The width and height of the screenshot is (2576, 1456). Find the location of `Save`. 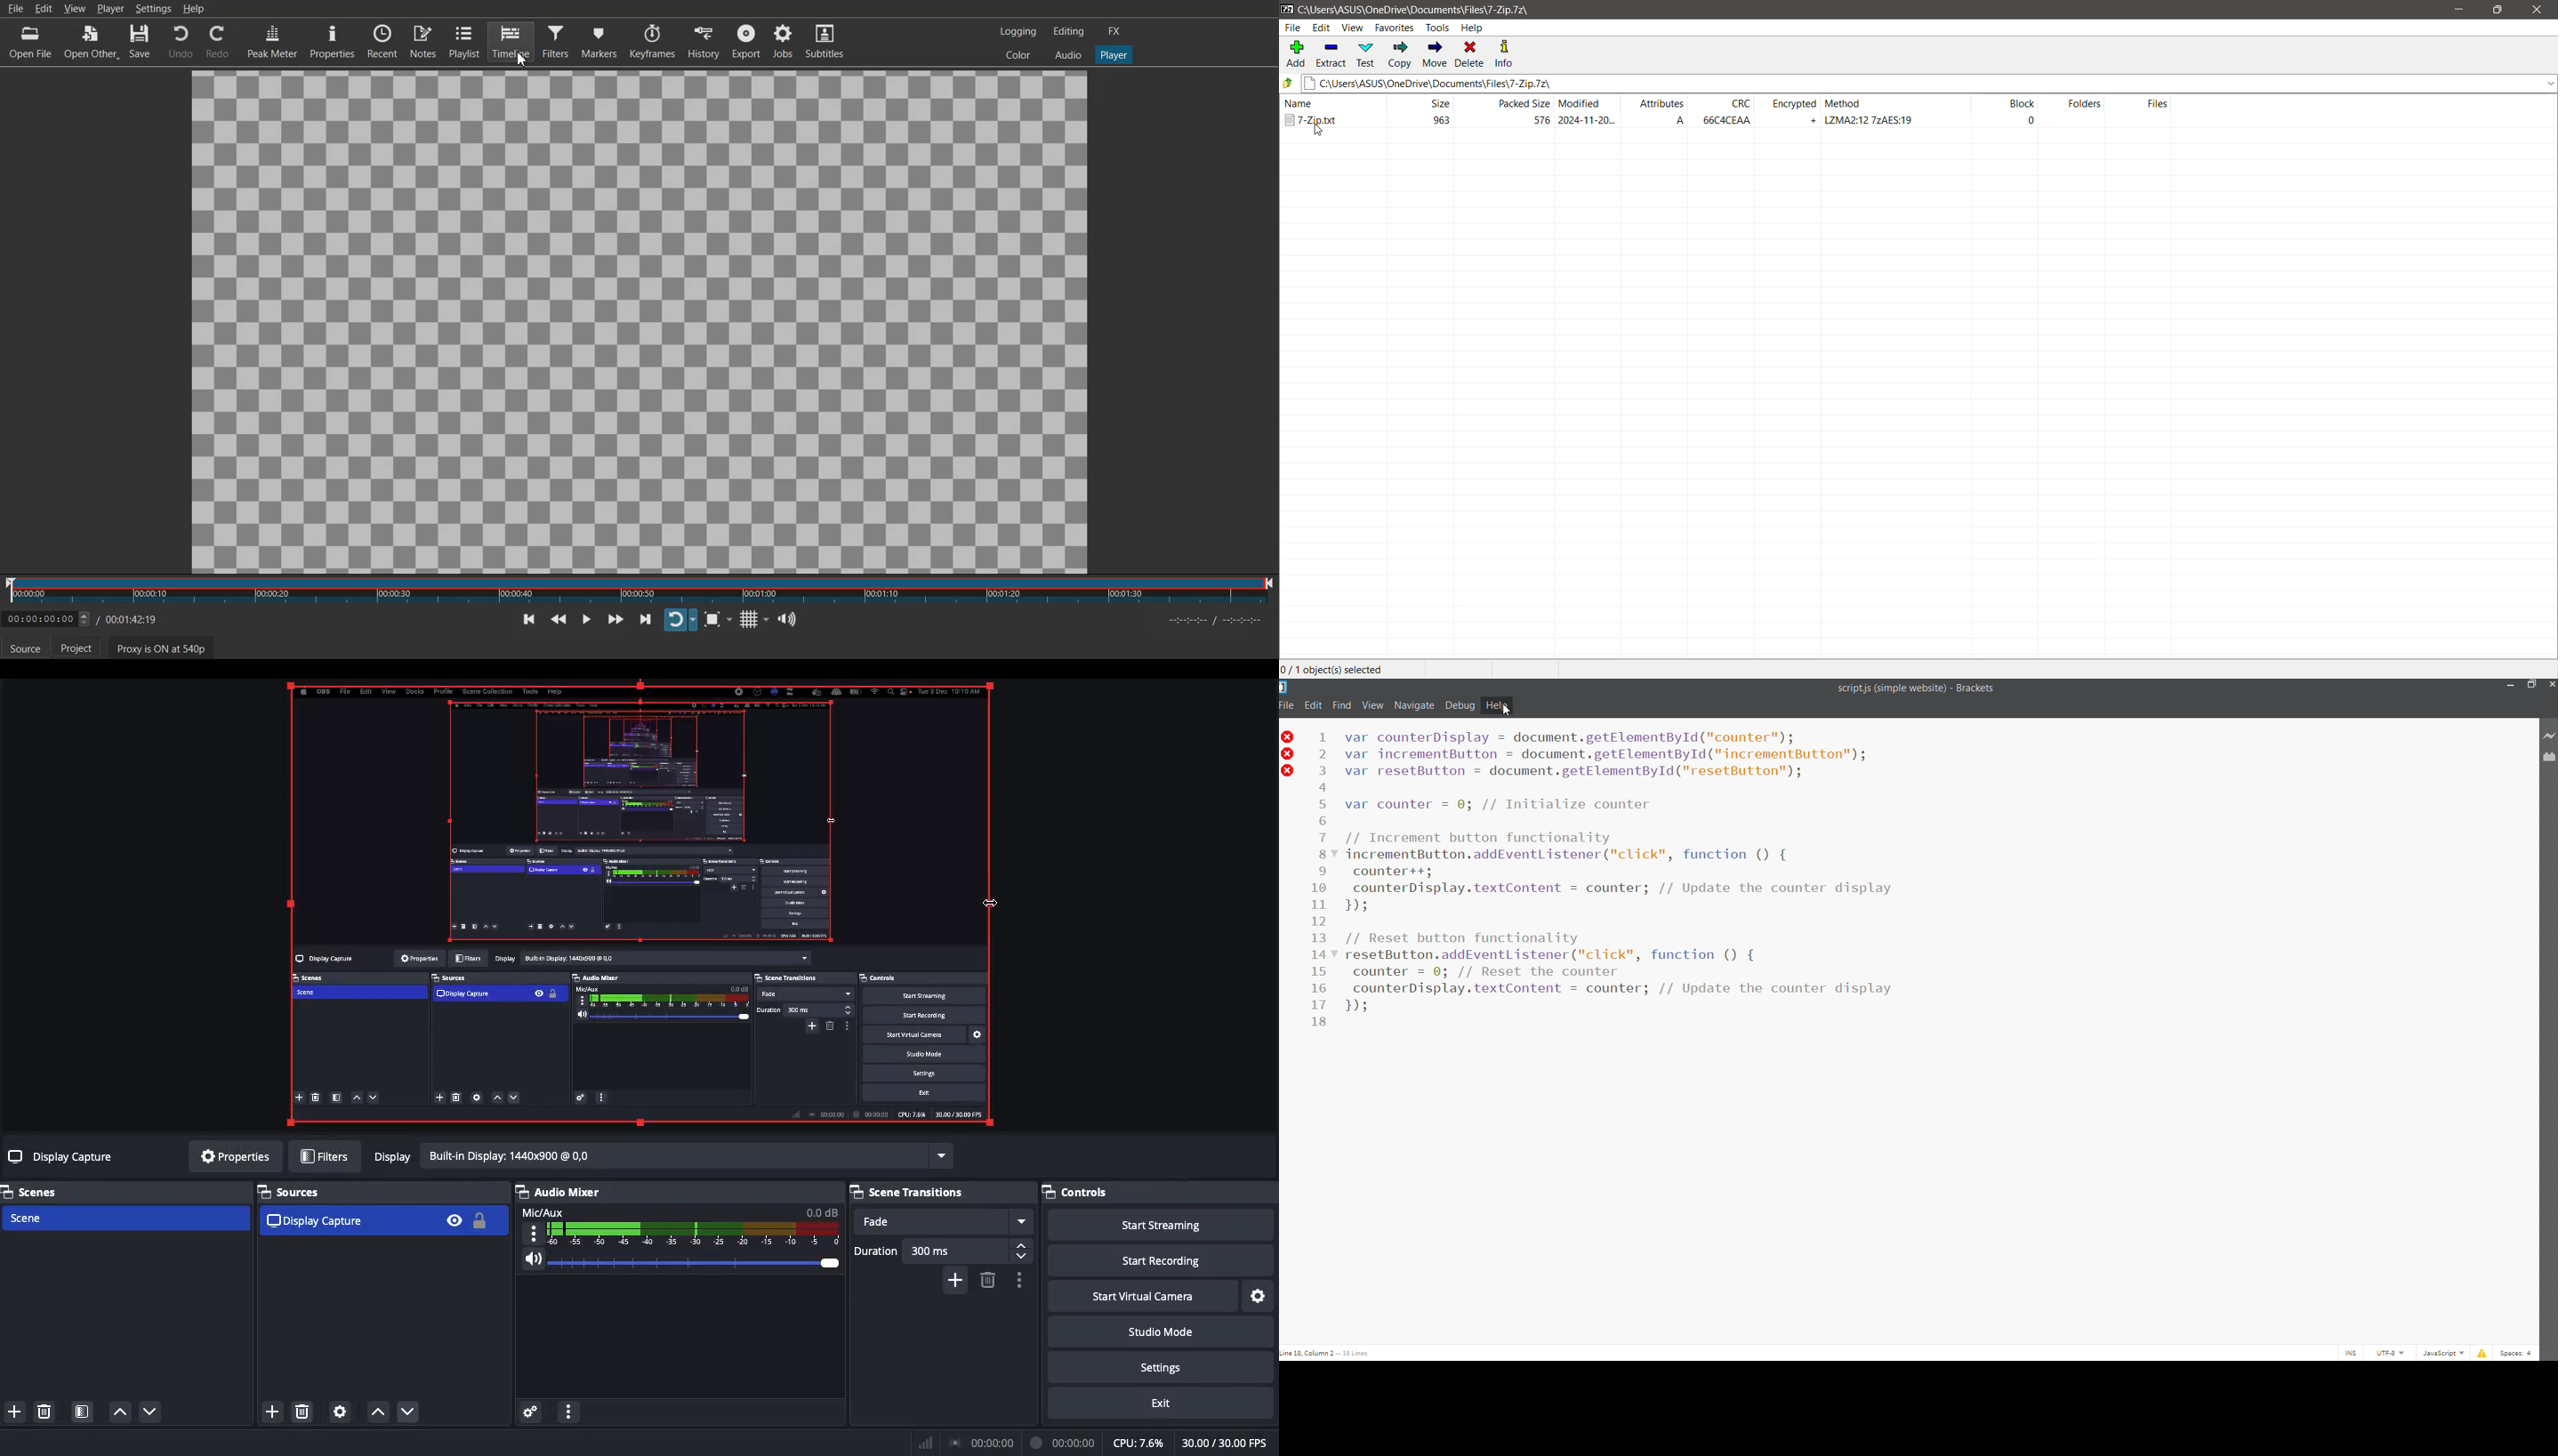

Save is located at coordinates (141, 42).